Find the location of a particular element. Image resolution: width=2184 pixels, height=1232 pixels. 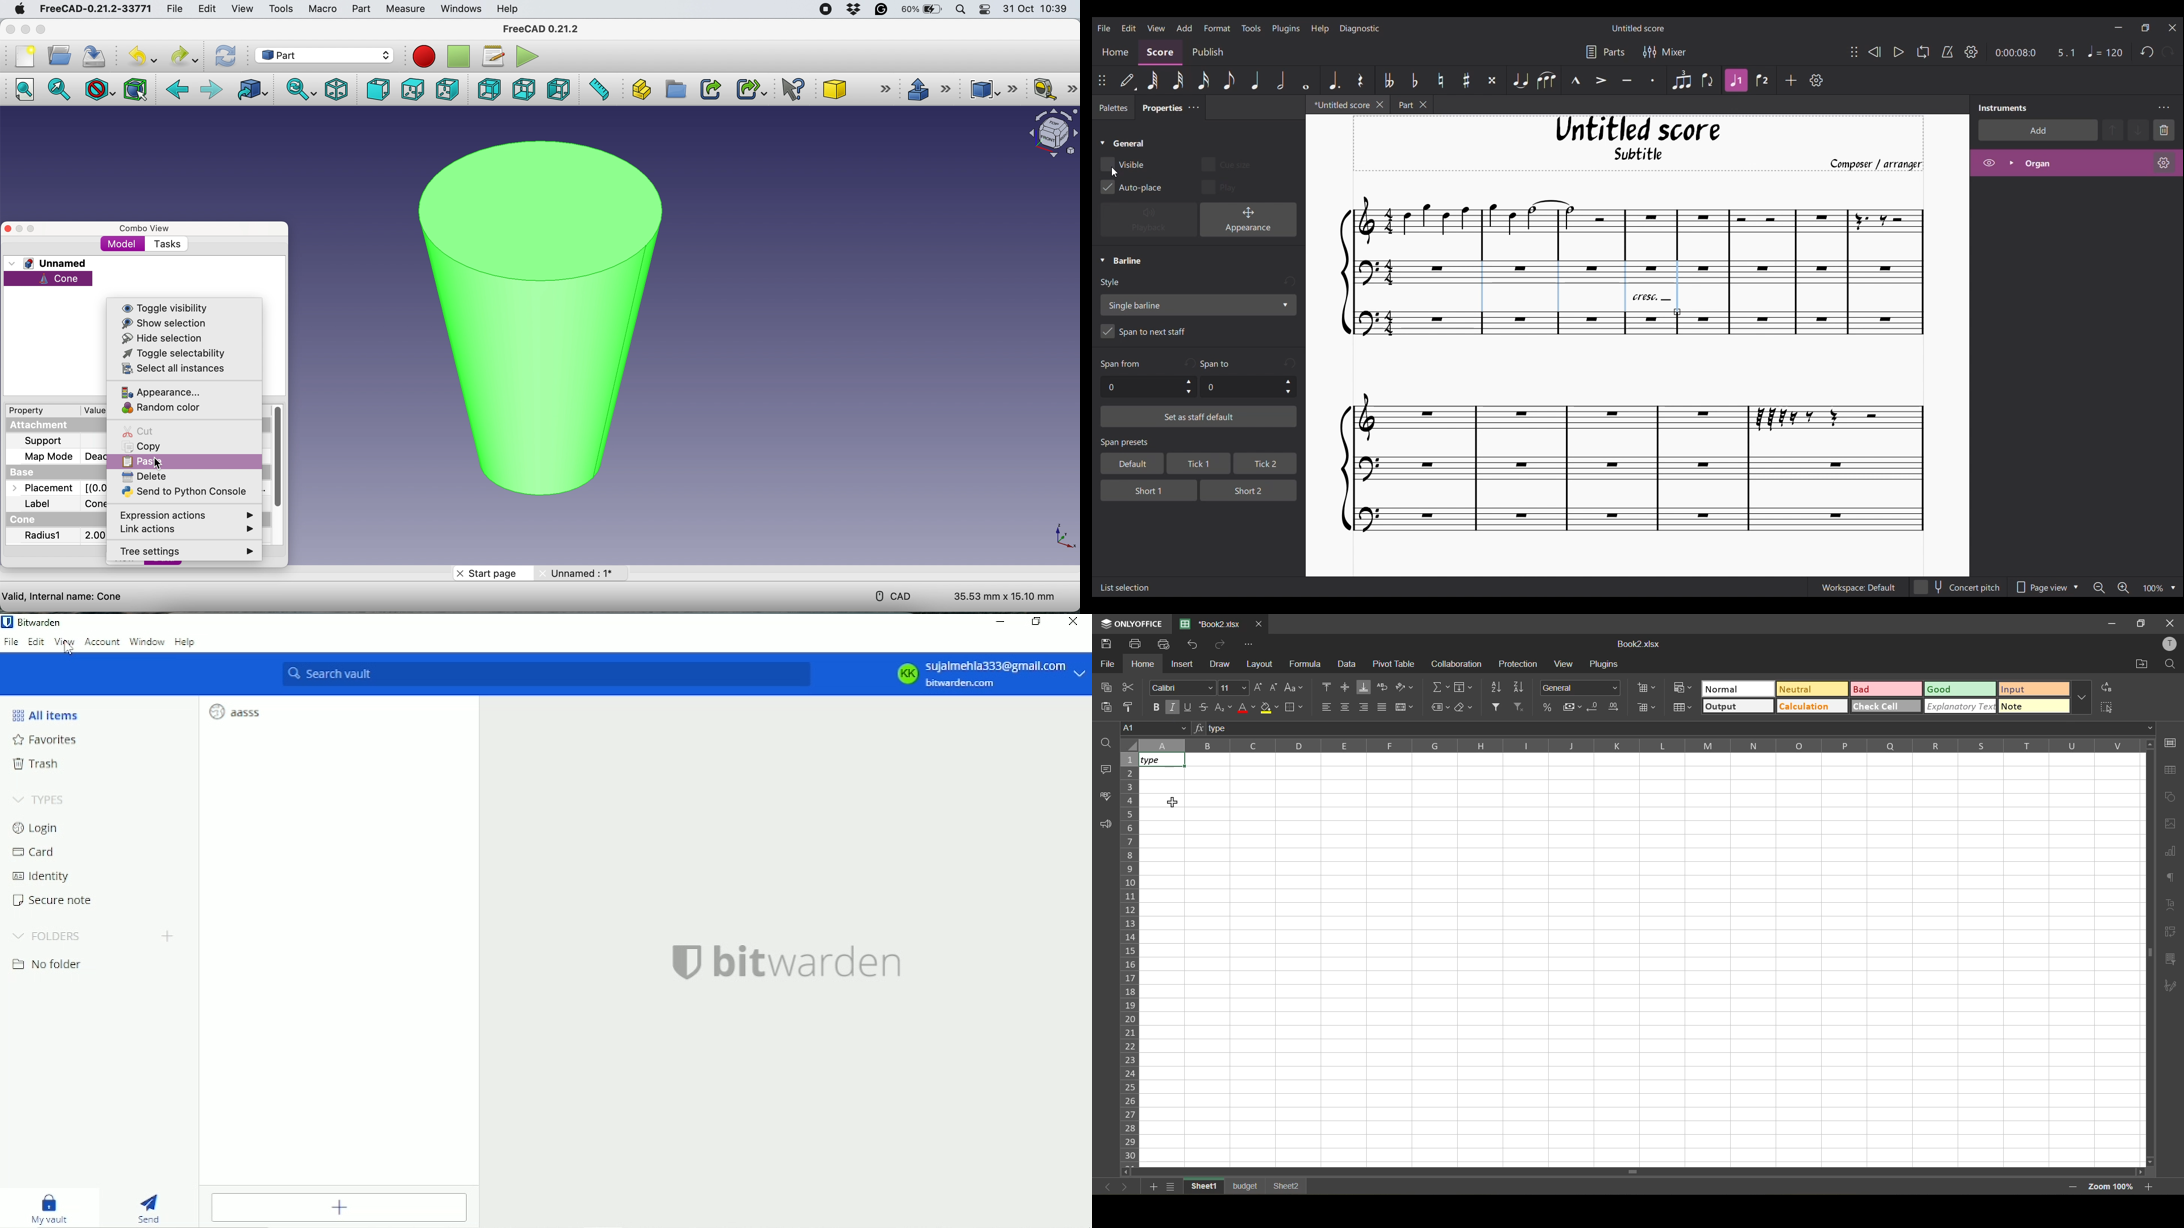

measure distance is located at coordinates (599, 90).